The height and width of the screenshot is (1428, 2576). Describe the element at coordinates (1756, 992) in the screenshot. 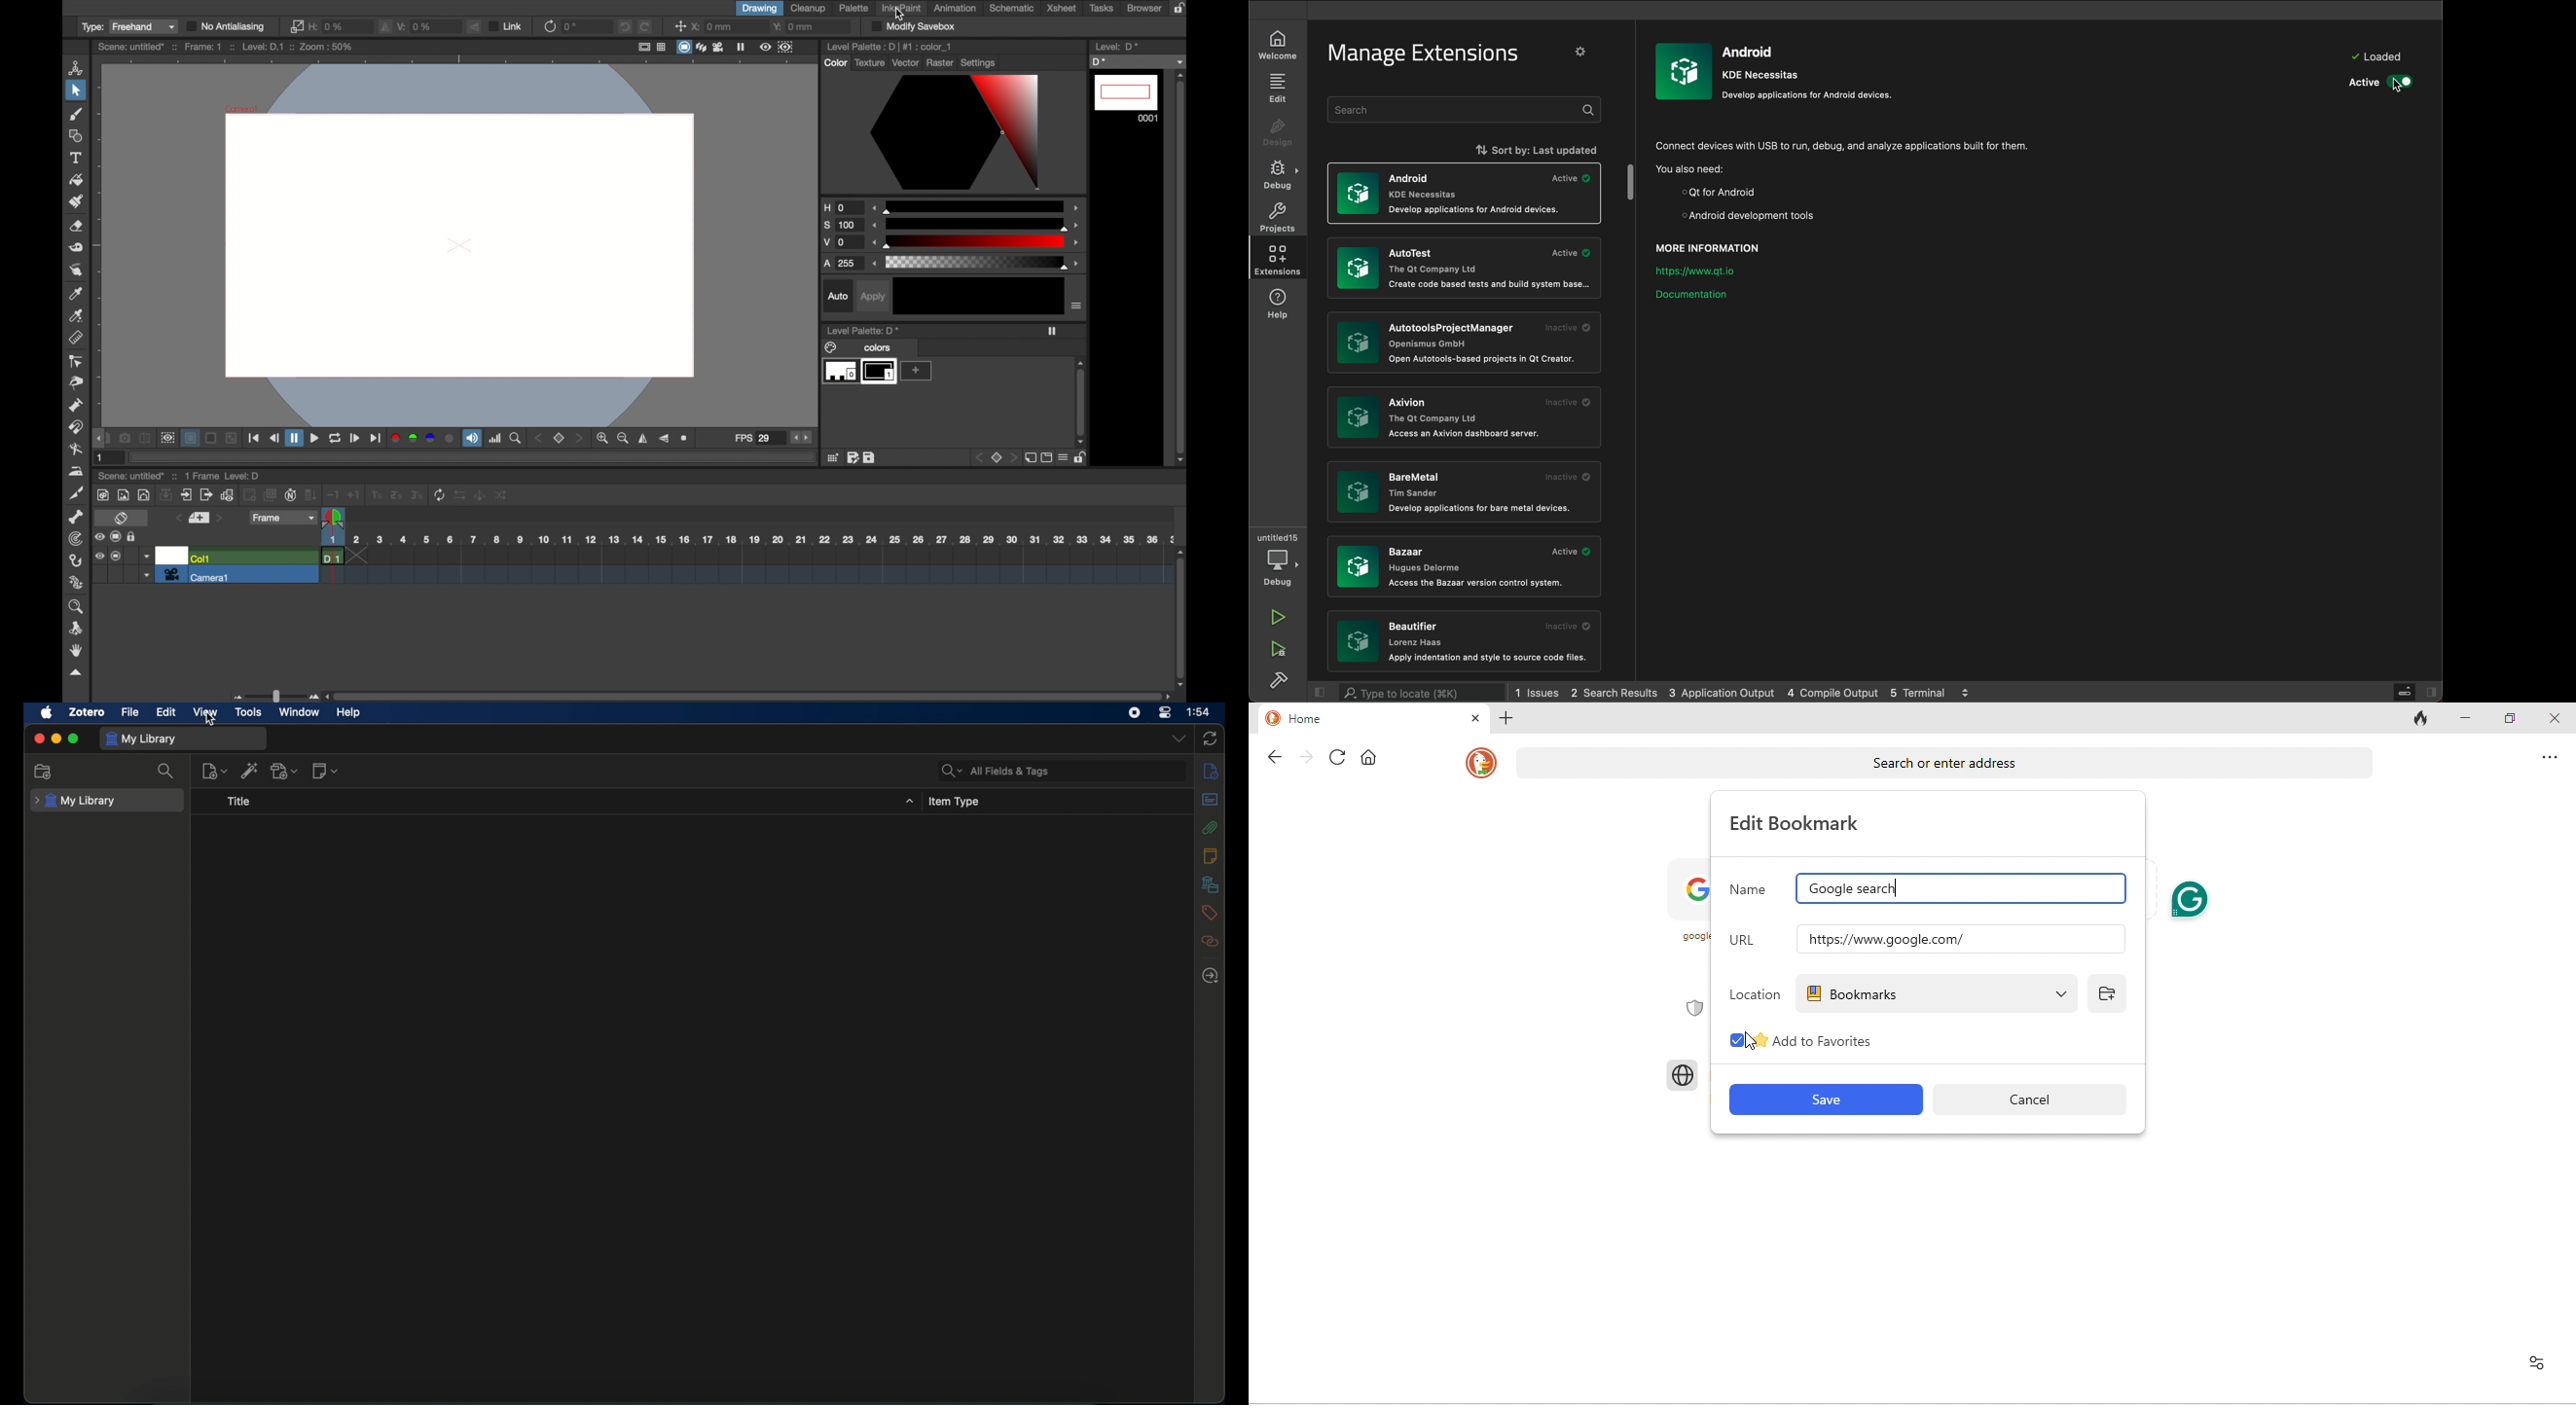

I see `location` at that location.